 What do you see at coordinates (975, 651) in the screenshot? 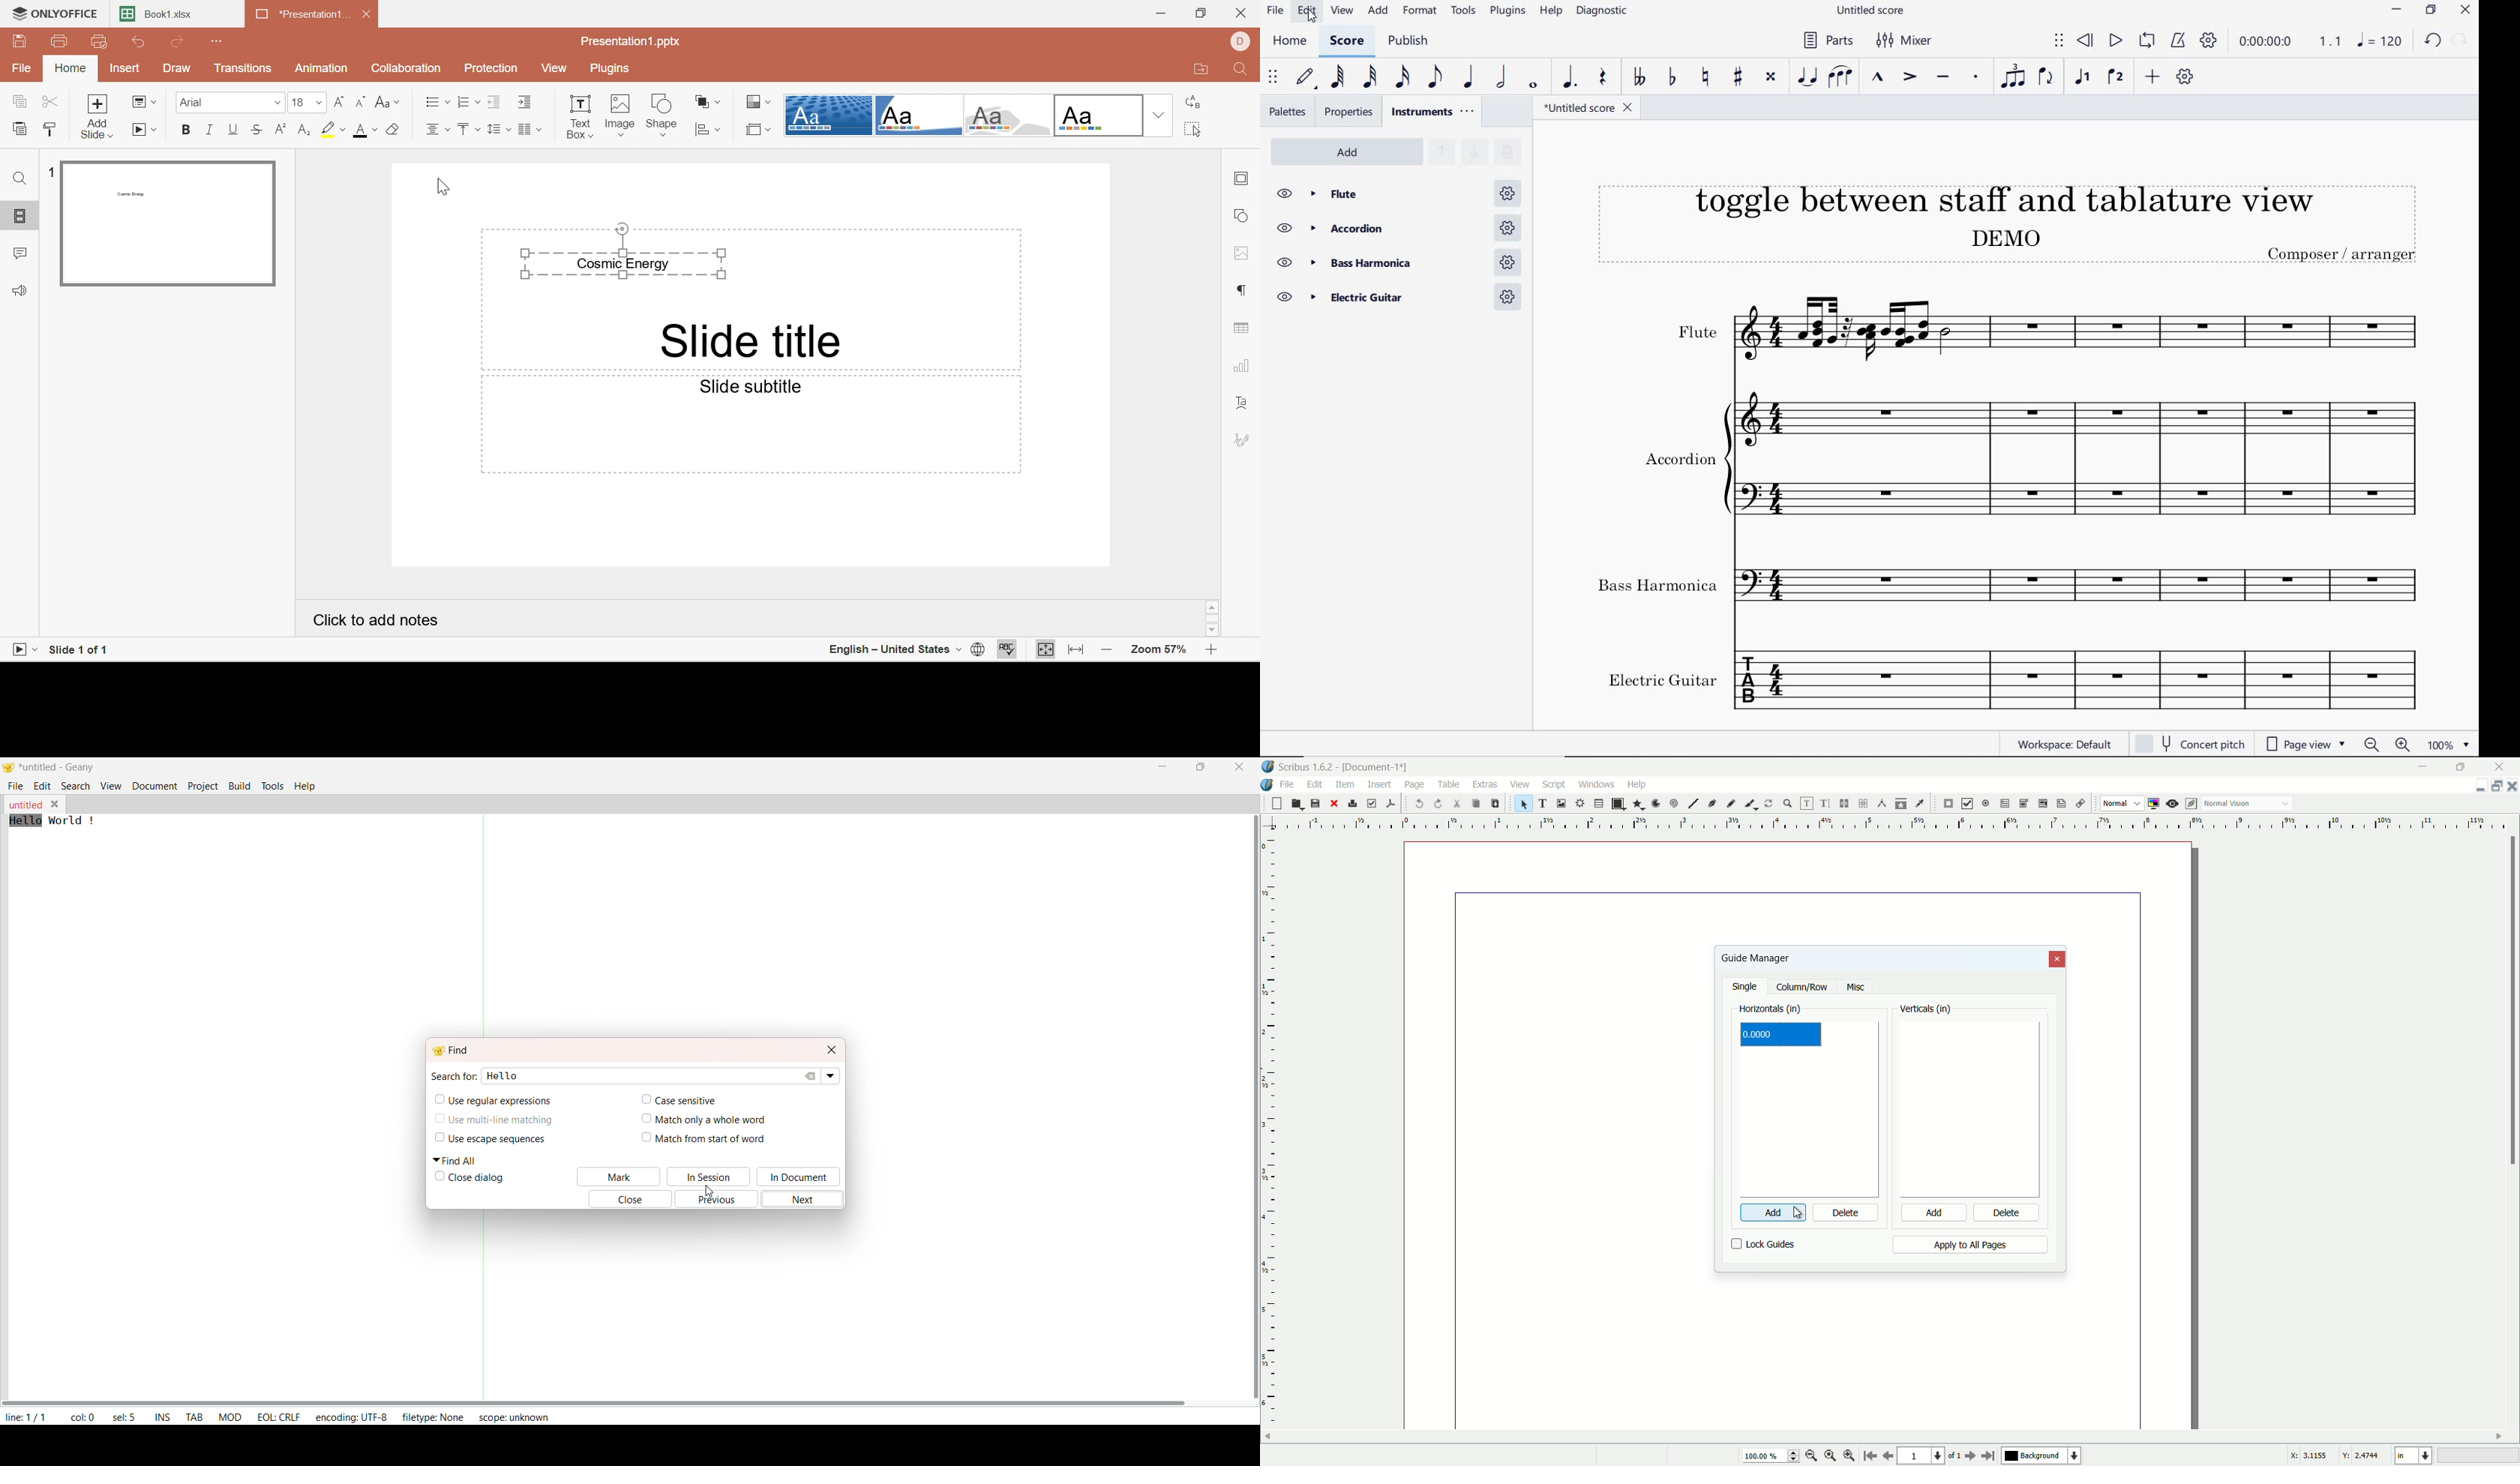
I see `Set document language` at bounding box center [975, 651].